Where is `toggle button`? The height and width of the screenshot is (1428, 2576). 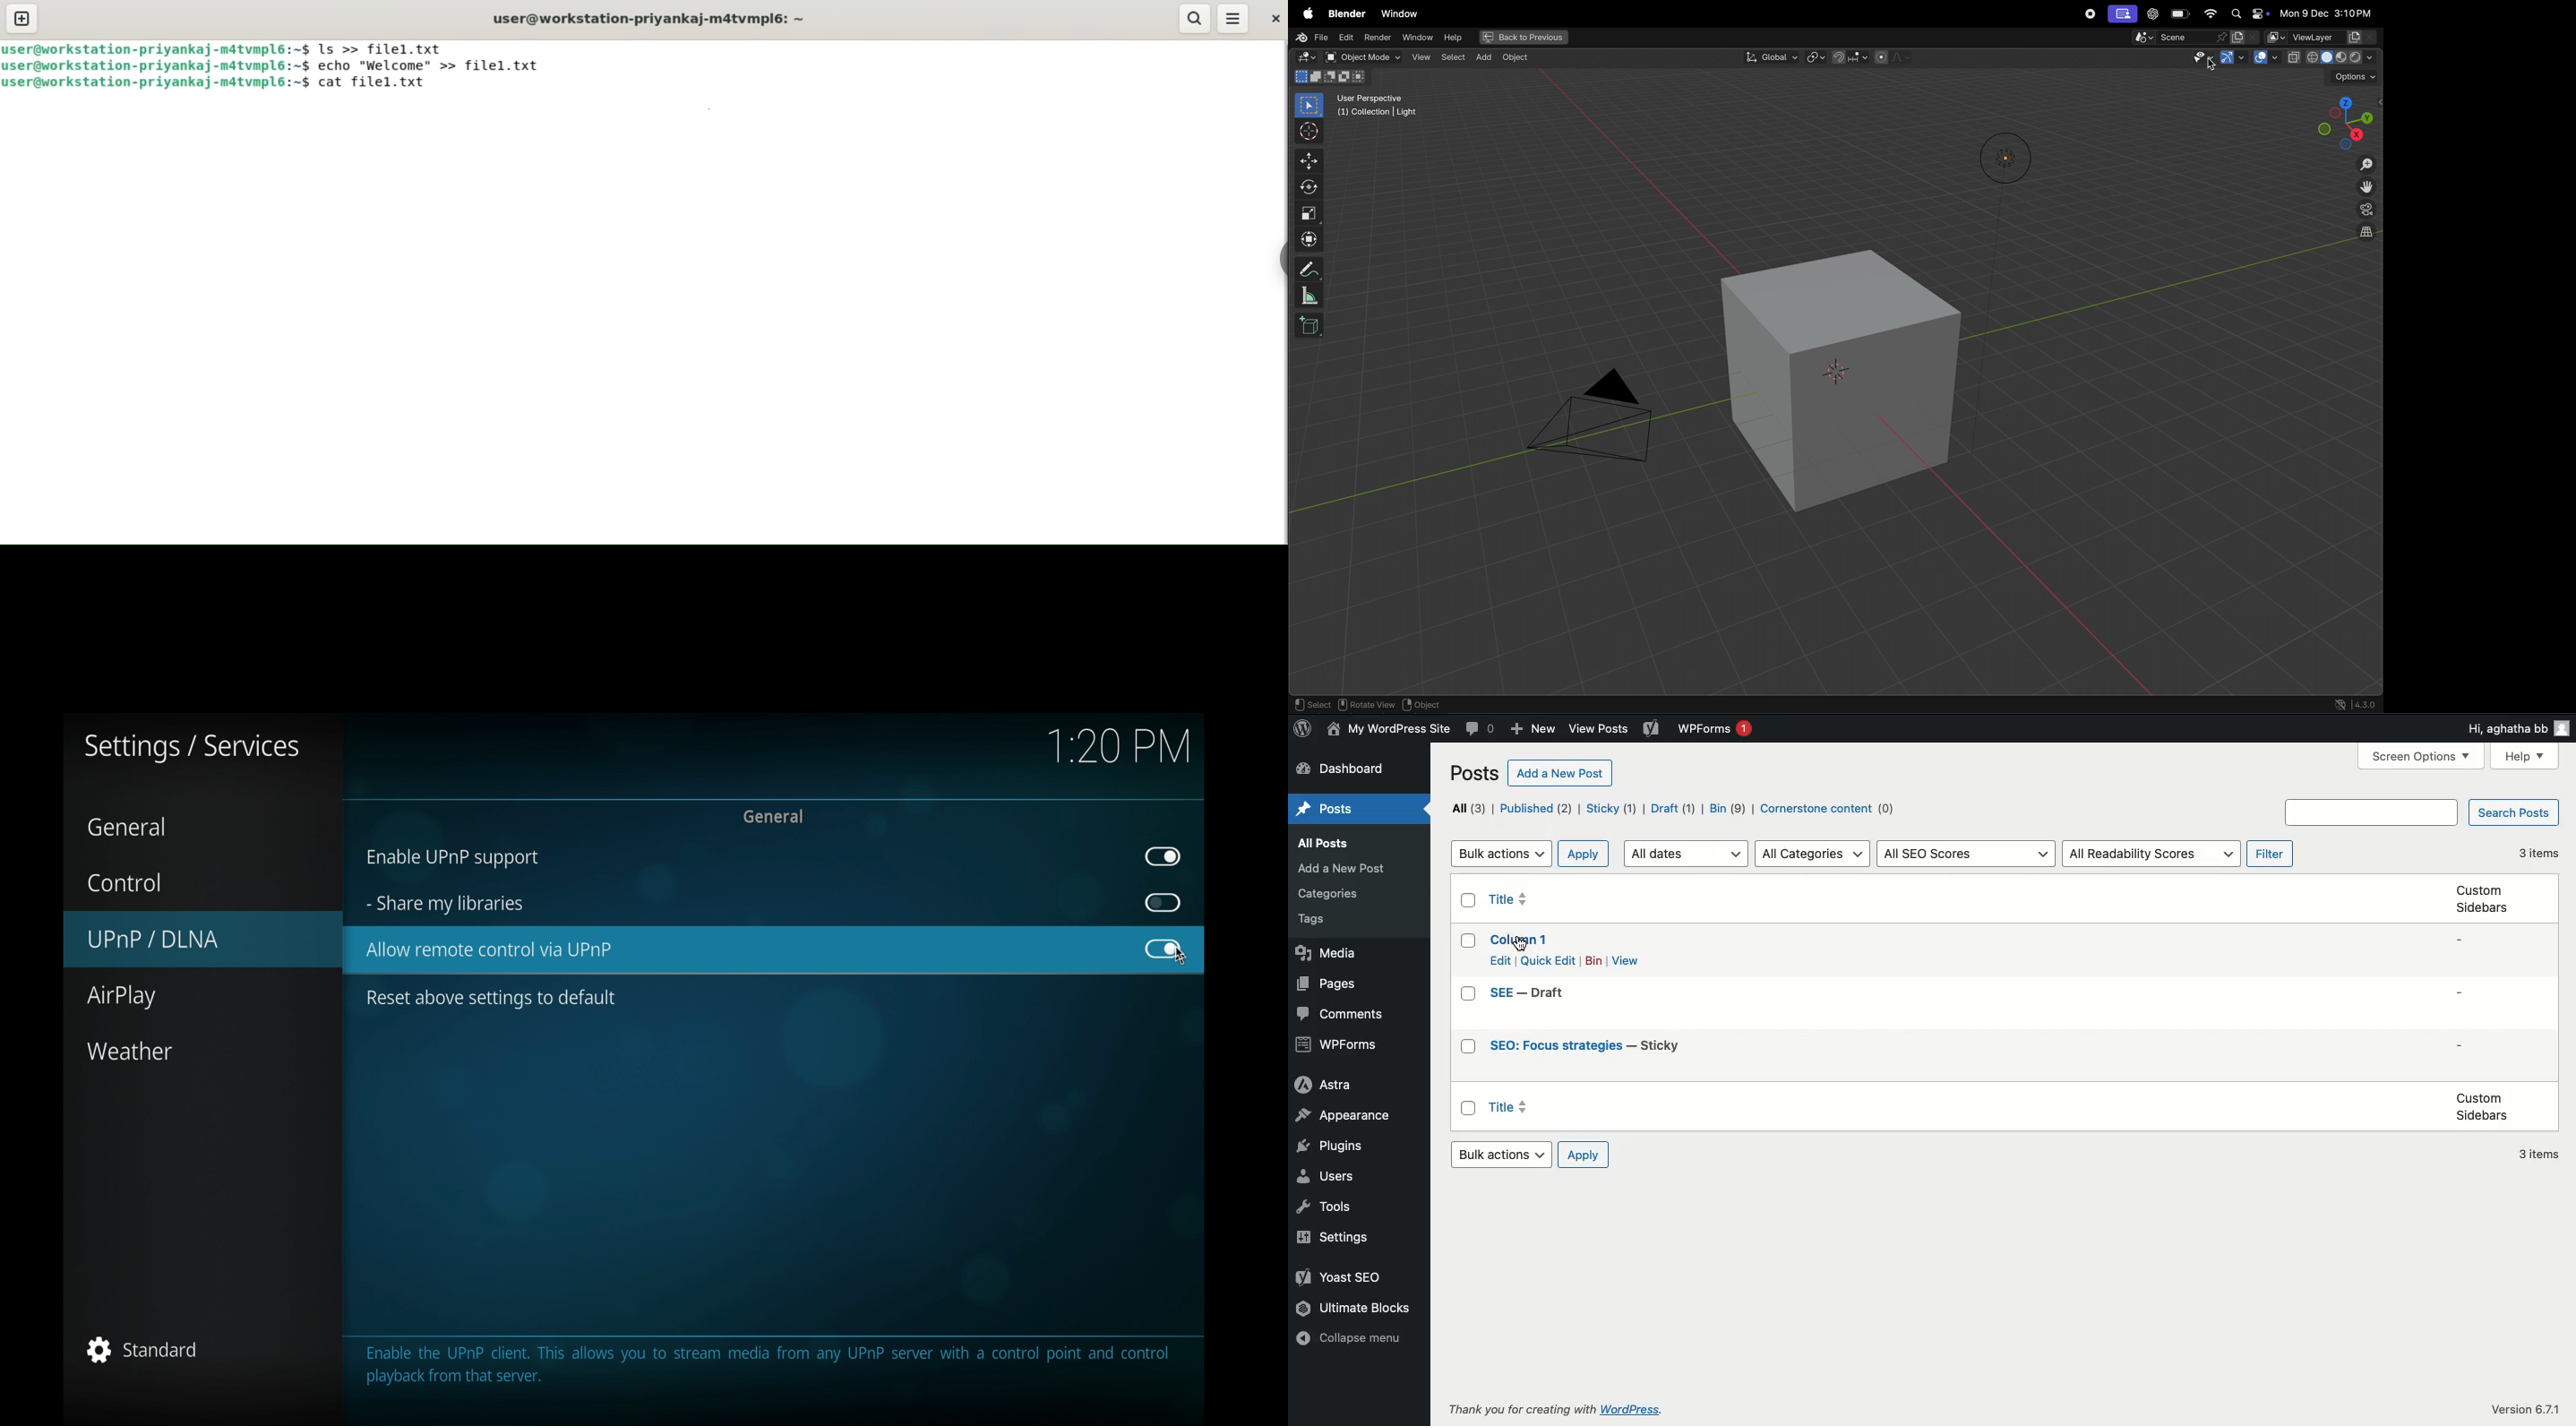
toggle button is located at coordinates (1163, 856).